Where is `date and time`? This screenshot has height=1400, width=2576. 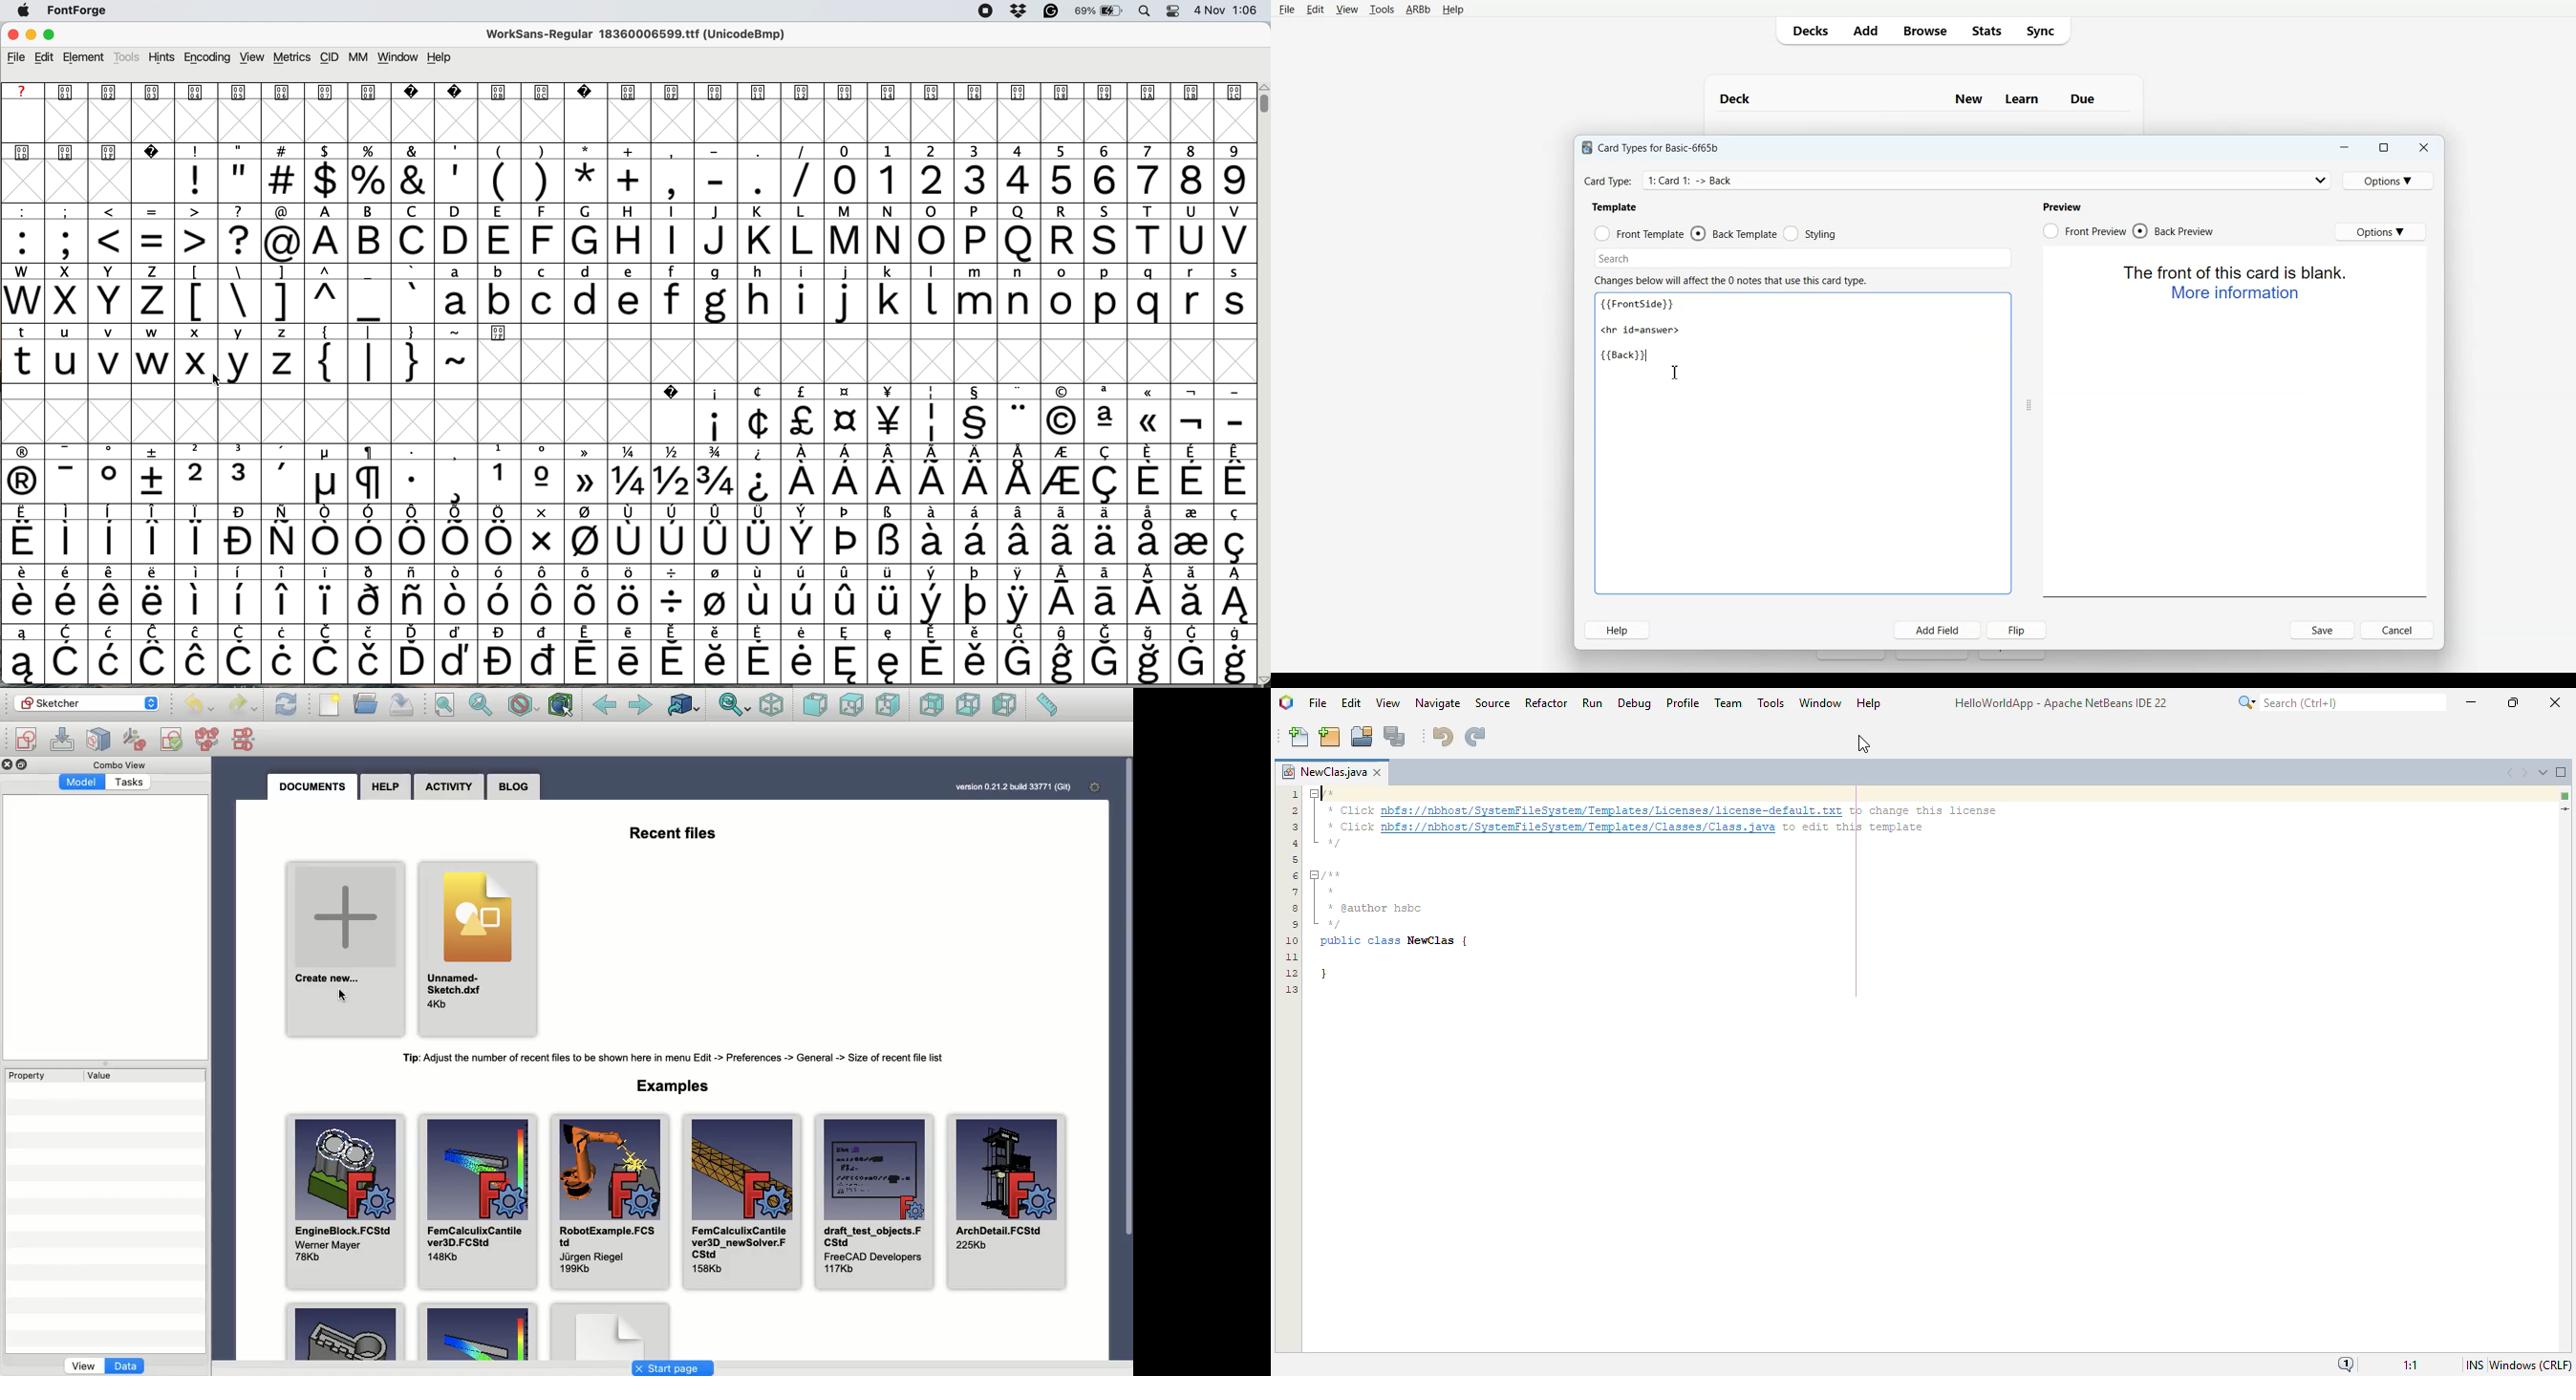 date and time is located at coordinates (1228, 10).